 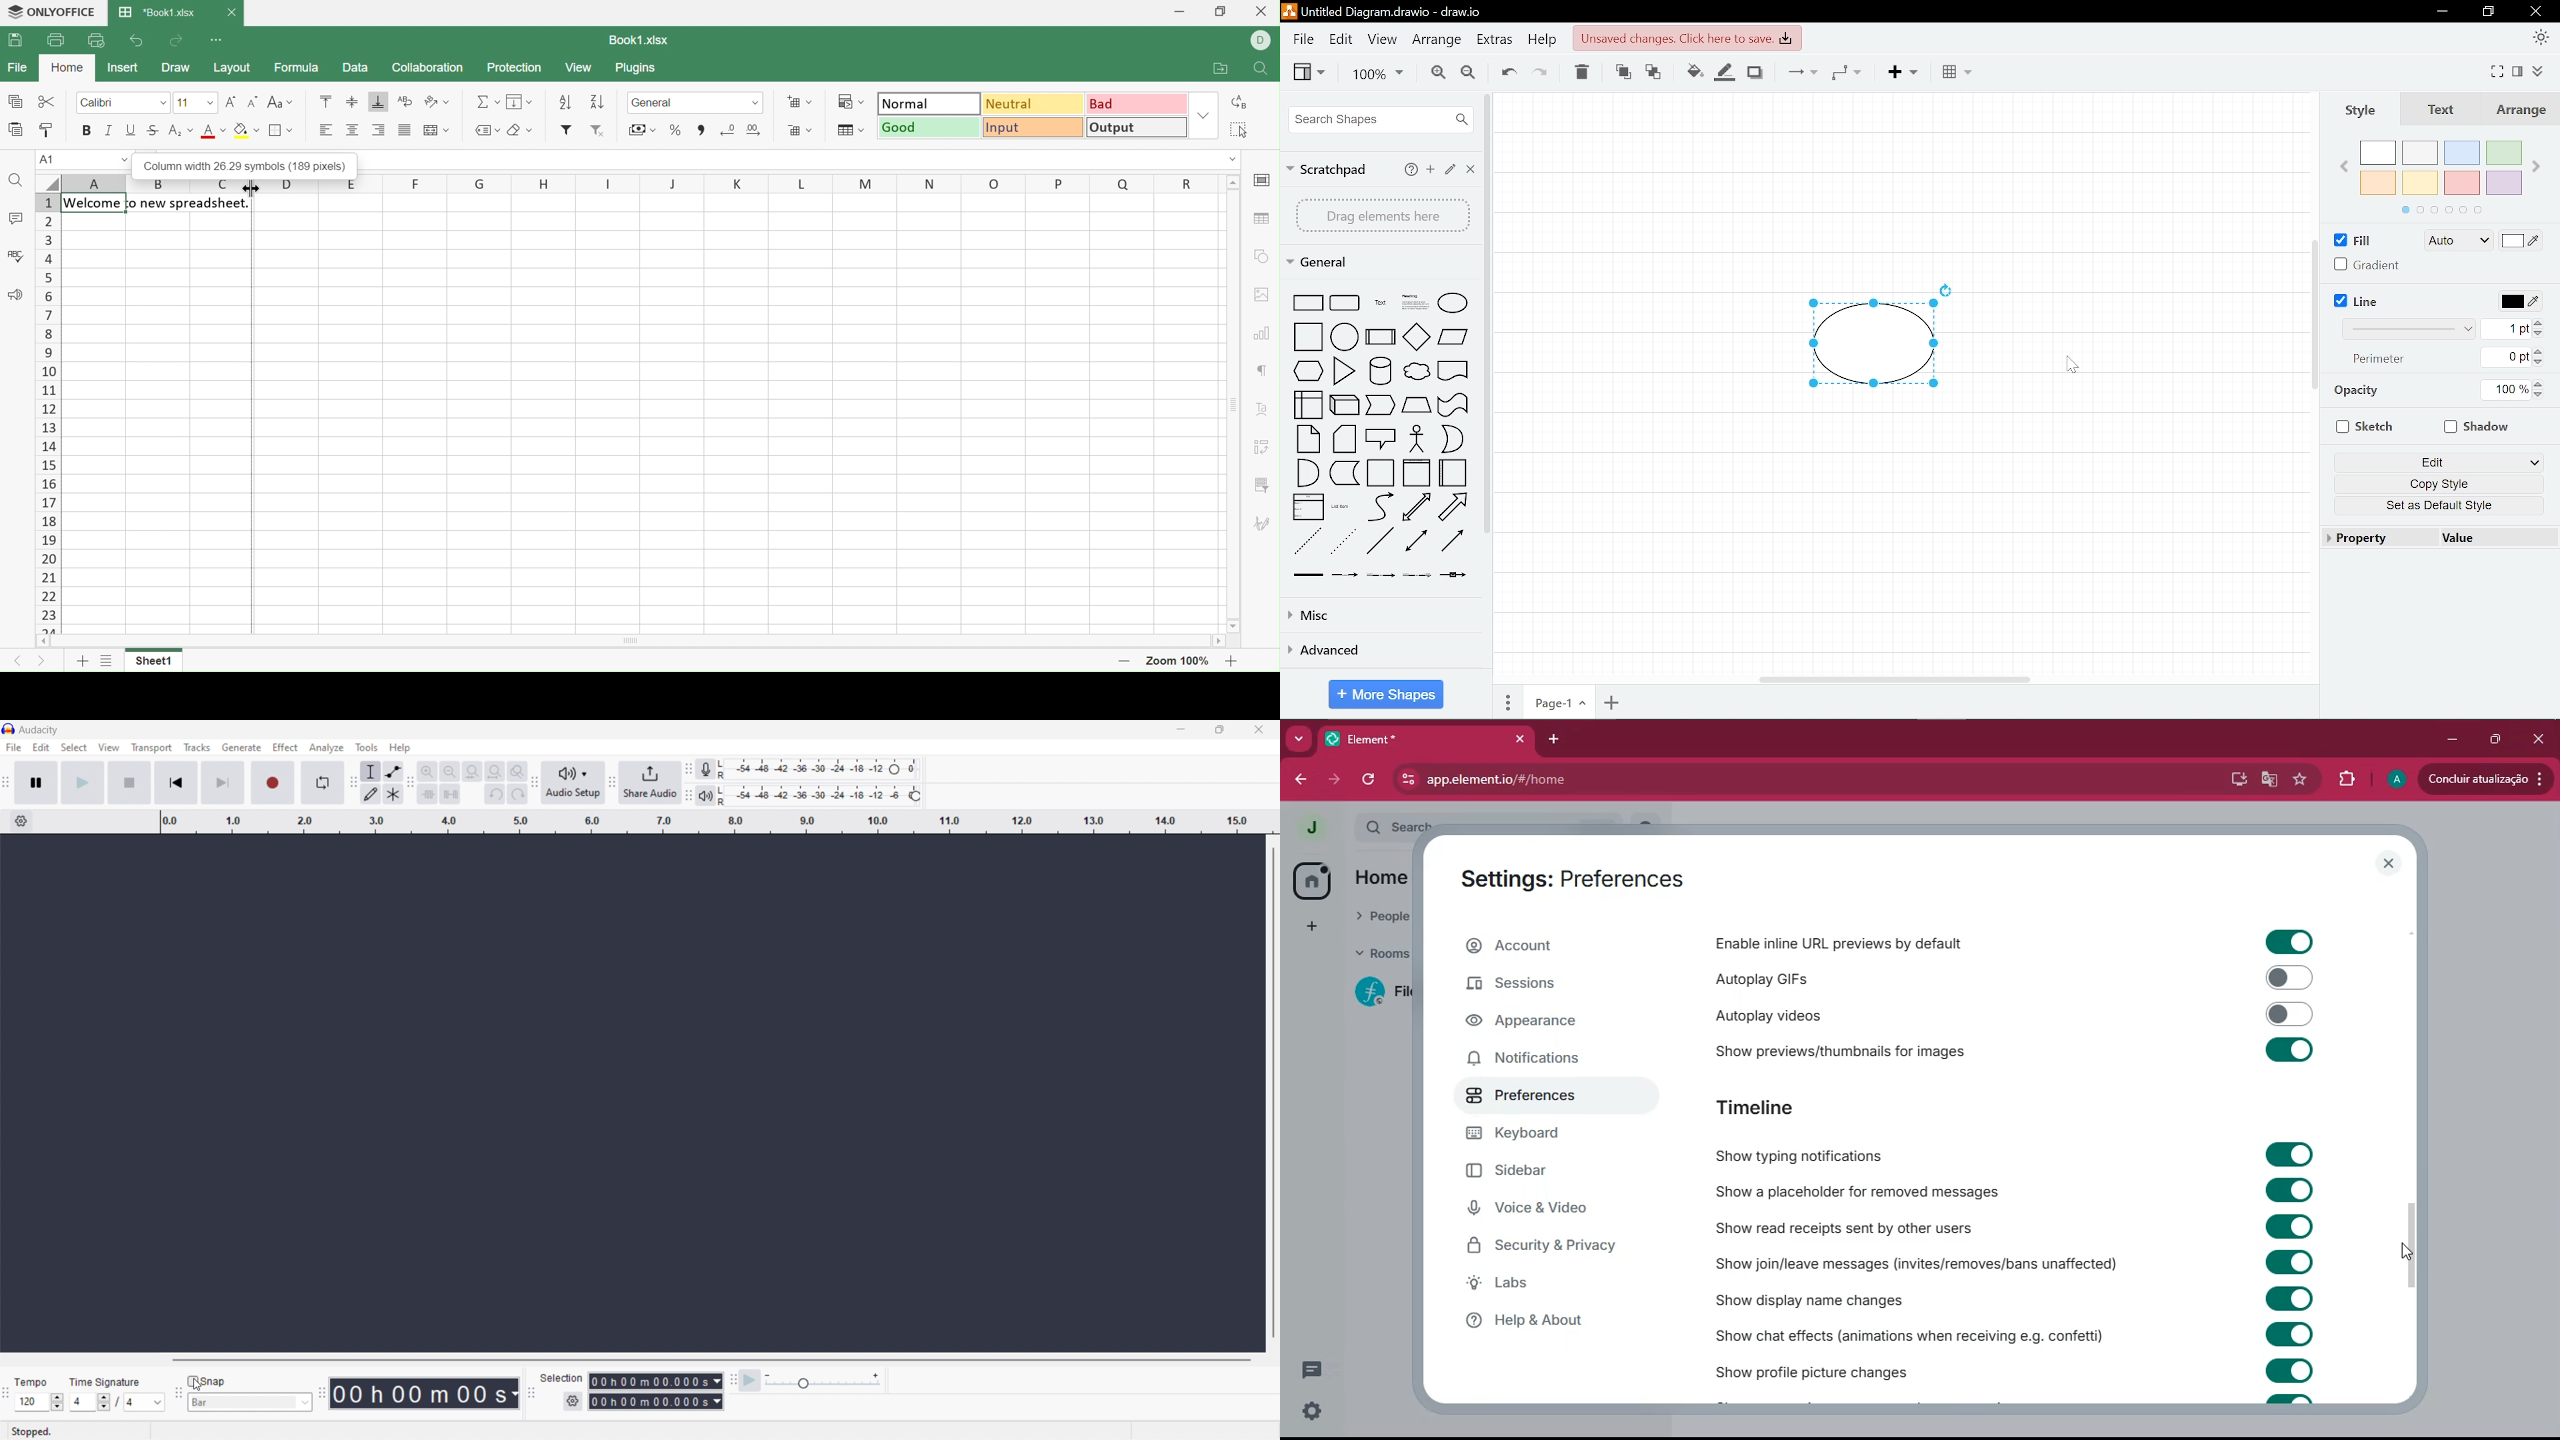 What do you see at coordinates (1438, 40) in the screenshot?
I see `Arrange` at bounding box center [1438, 40].